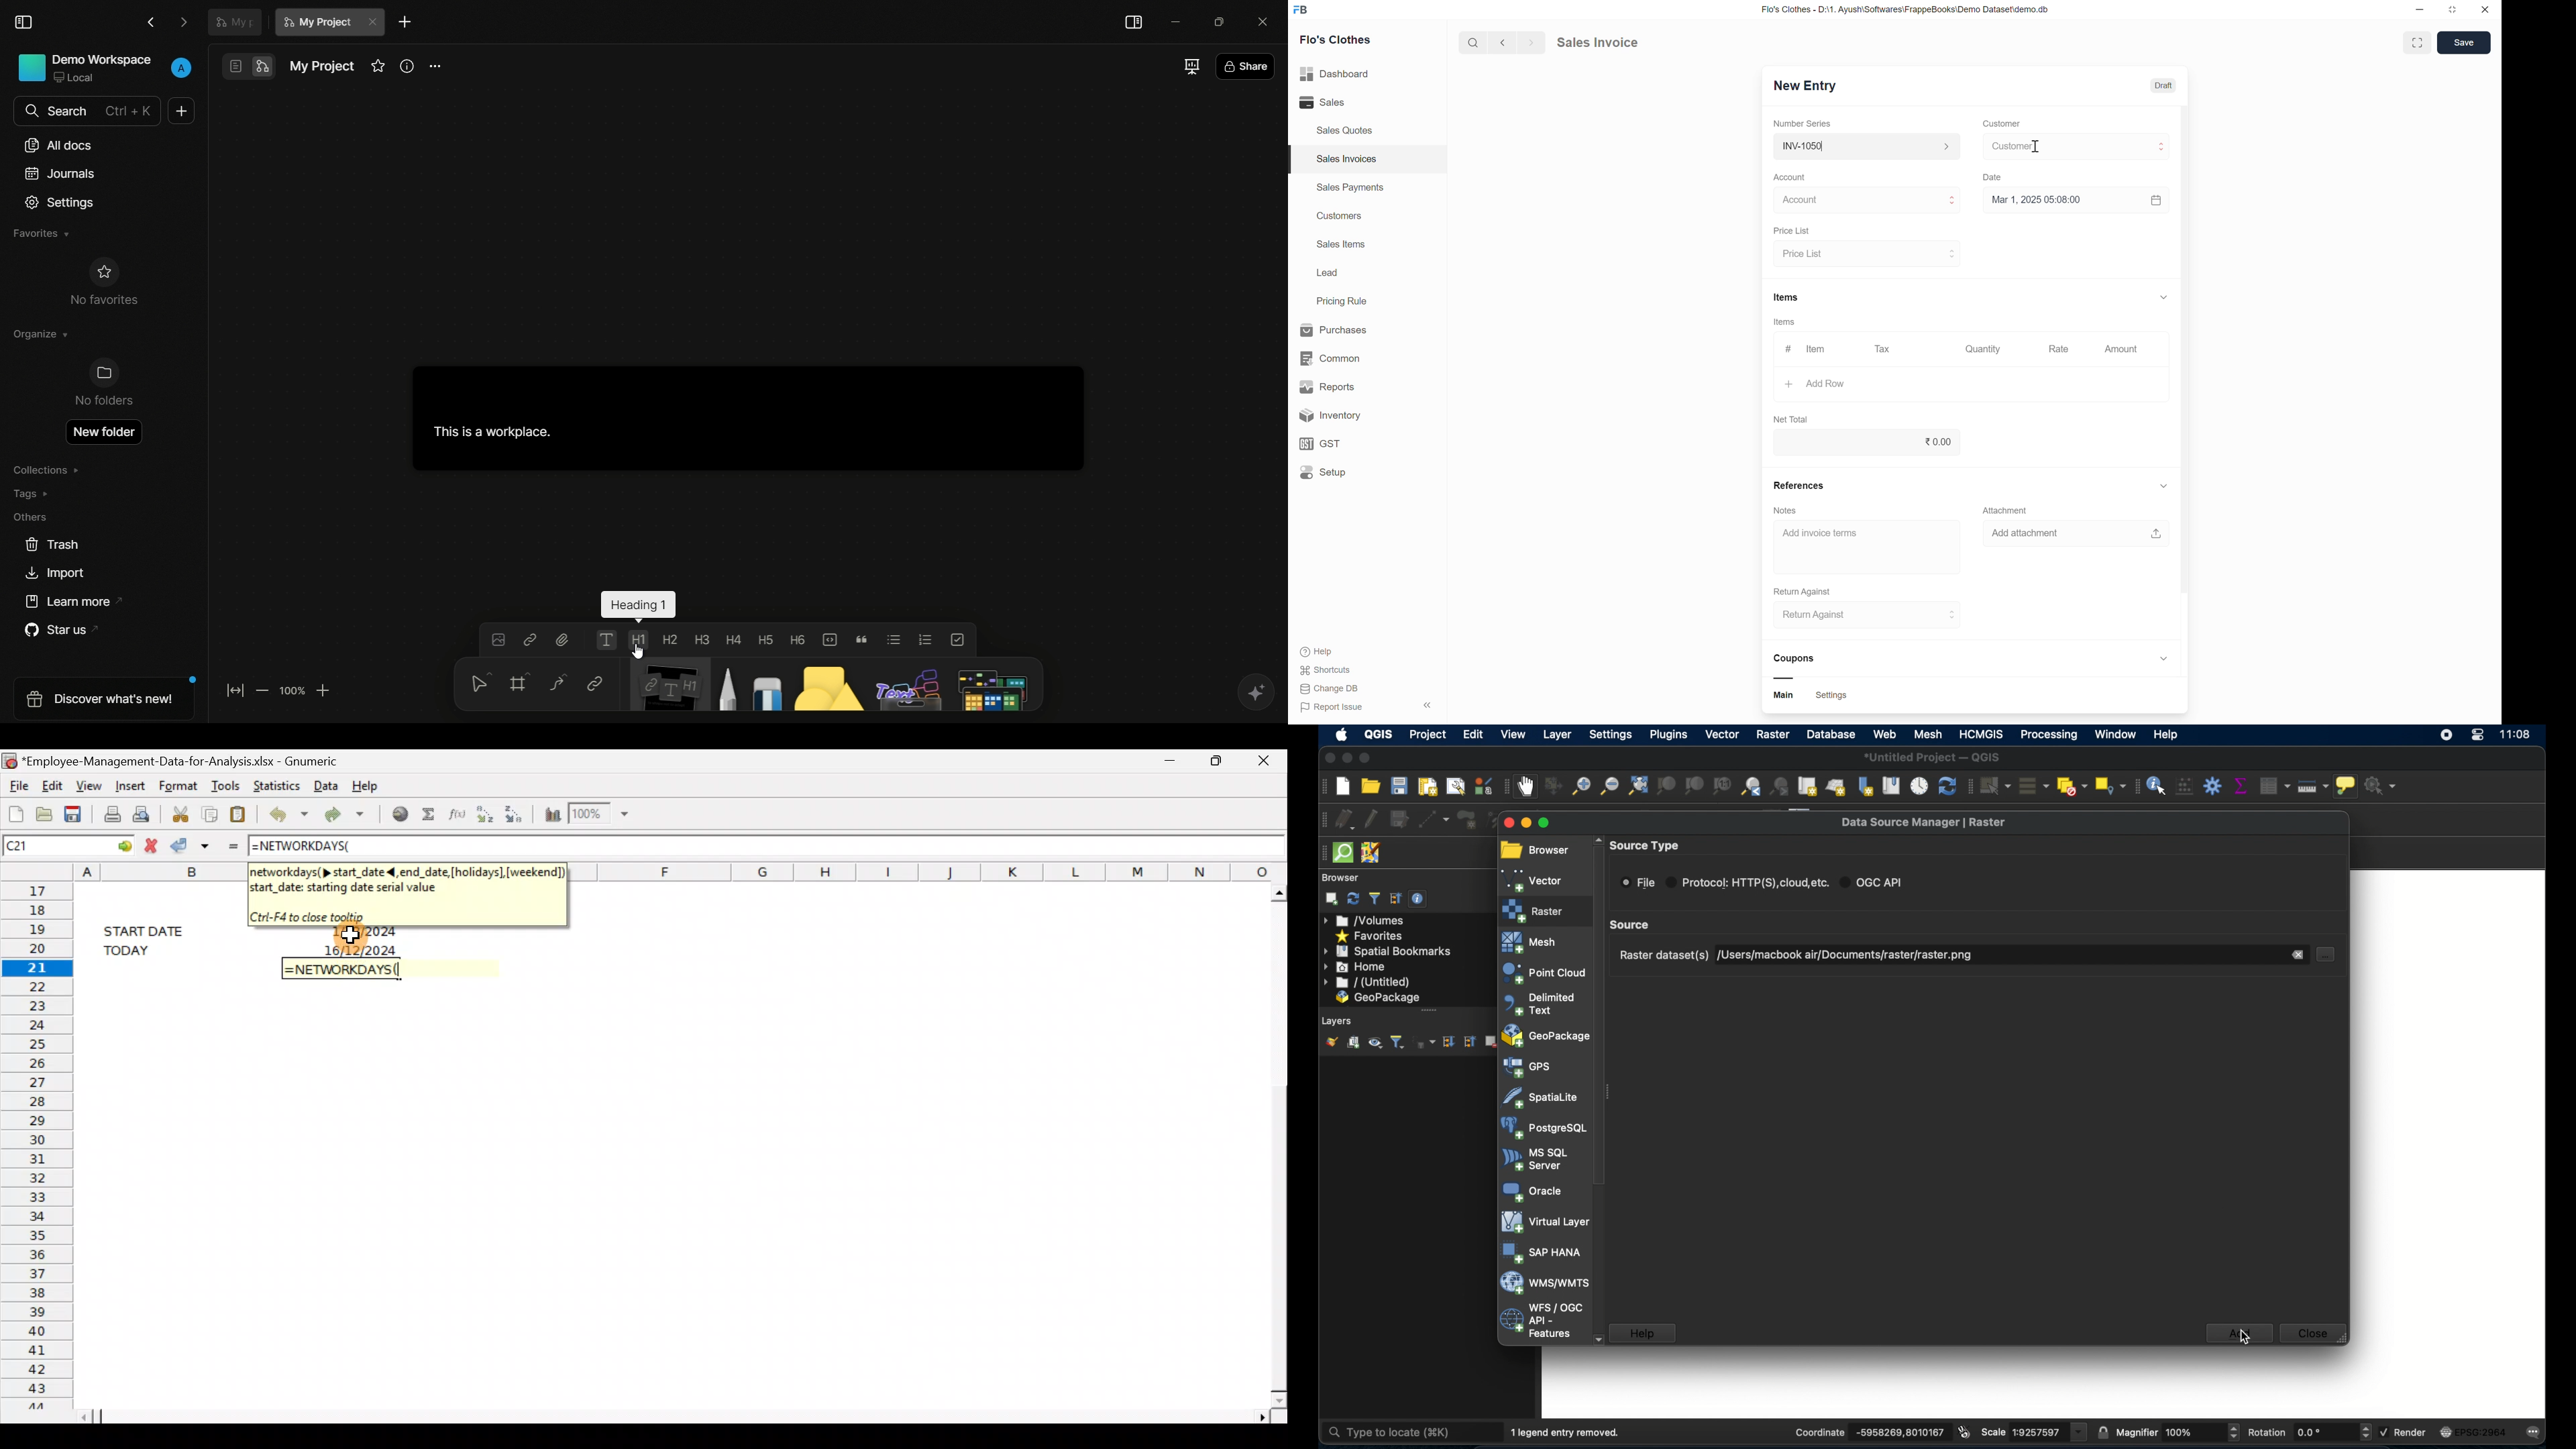 This screenshot has width=2576, height=1456. I want to click on close, so click(1327, 759).